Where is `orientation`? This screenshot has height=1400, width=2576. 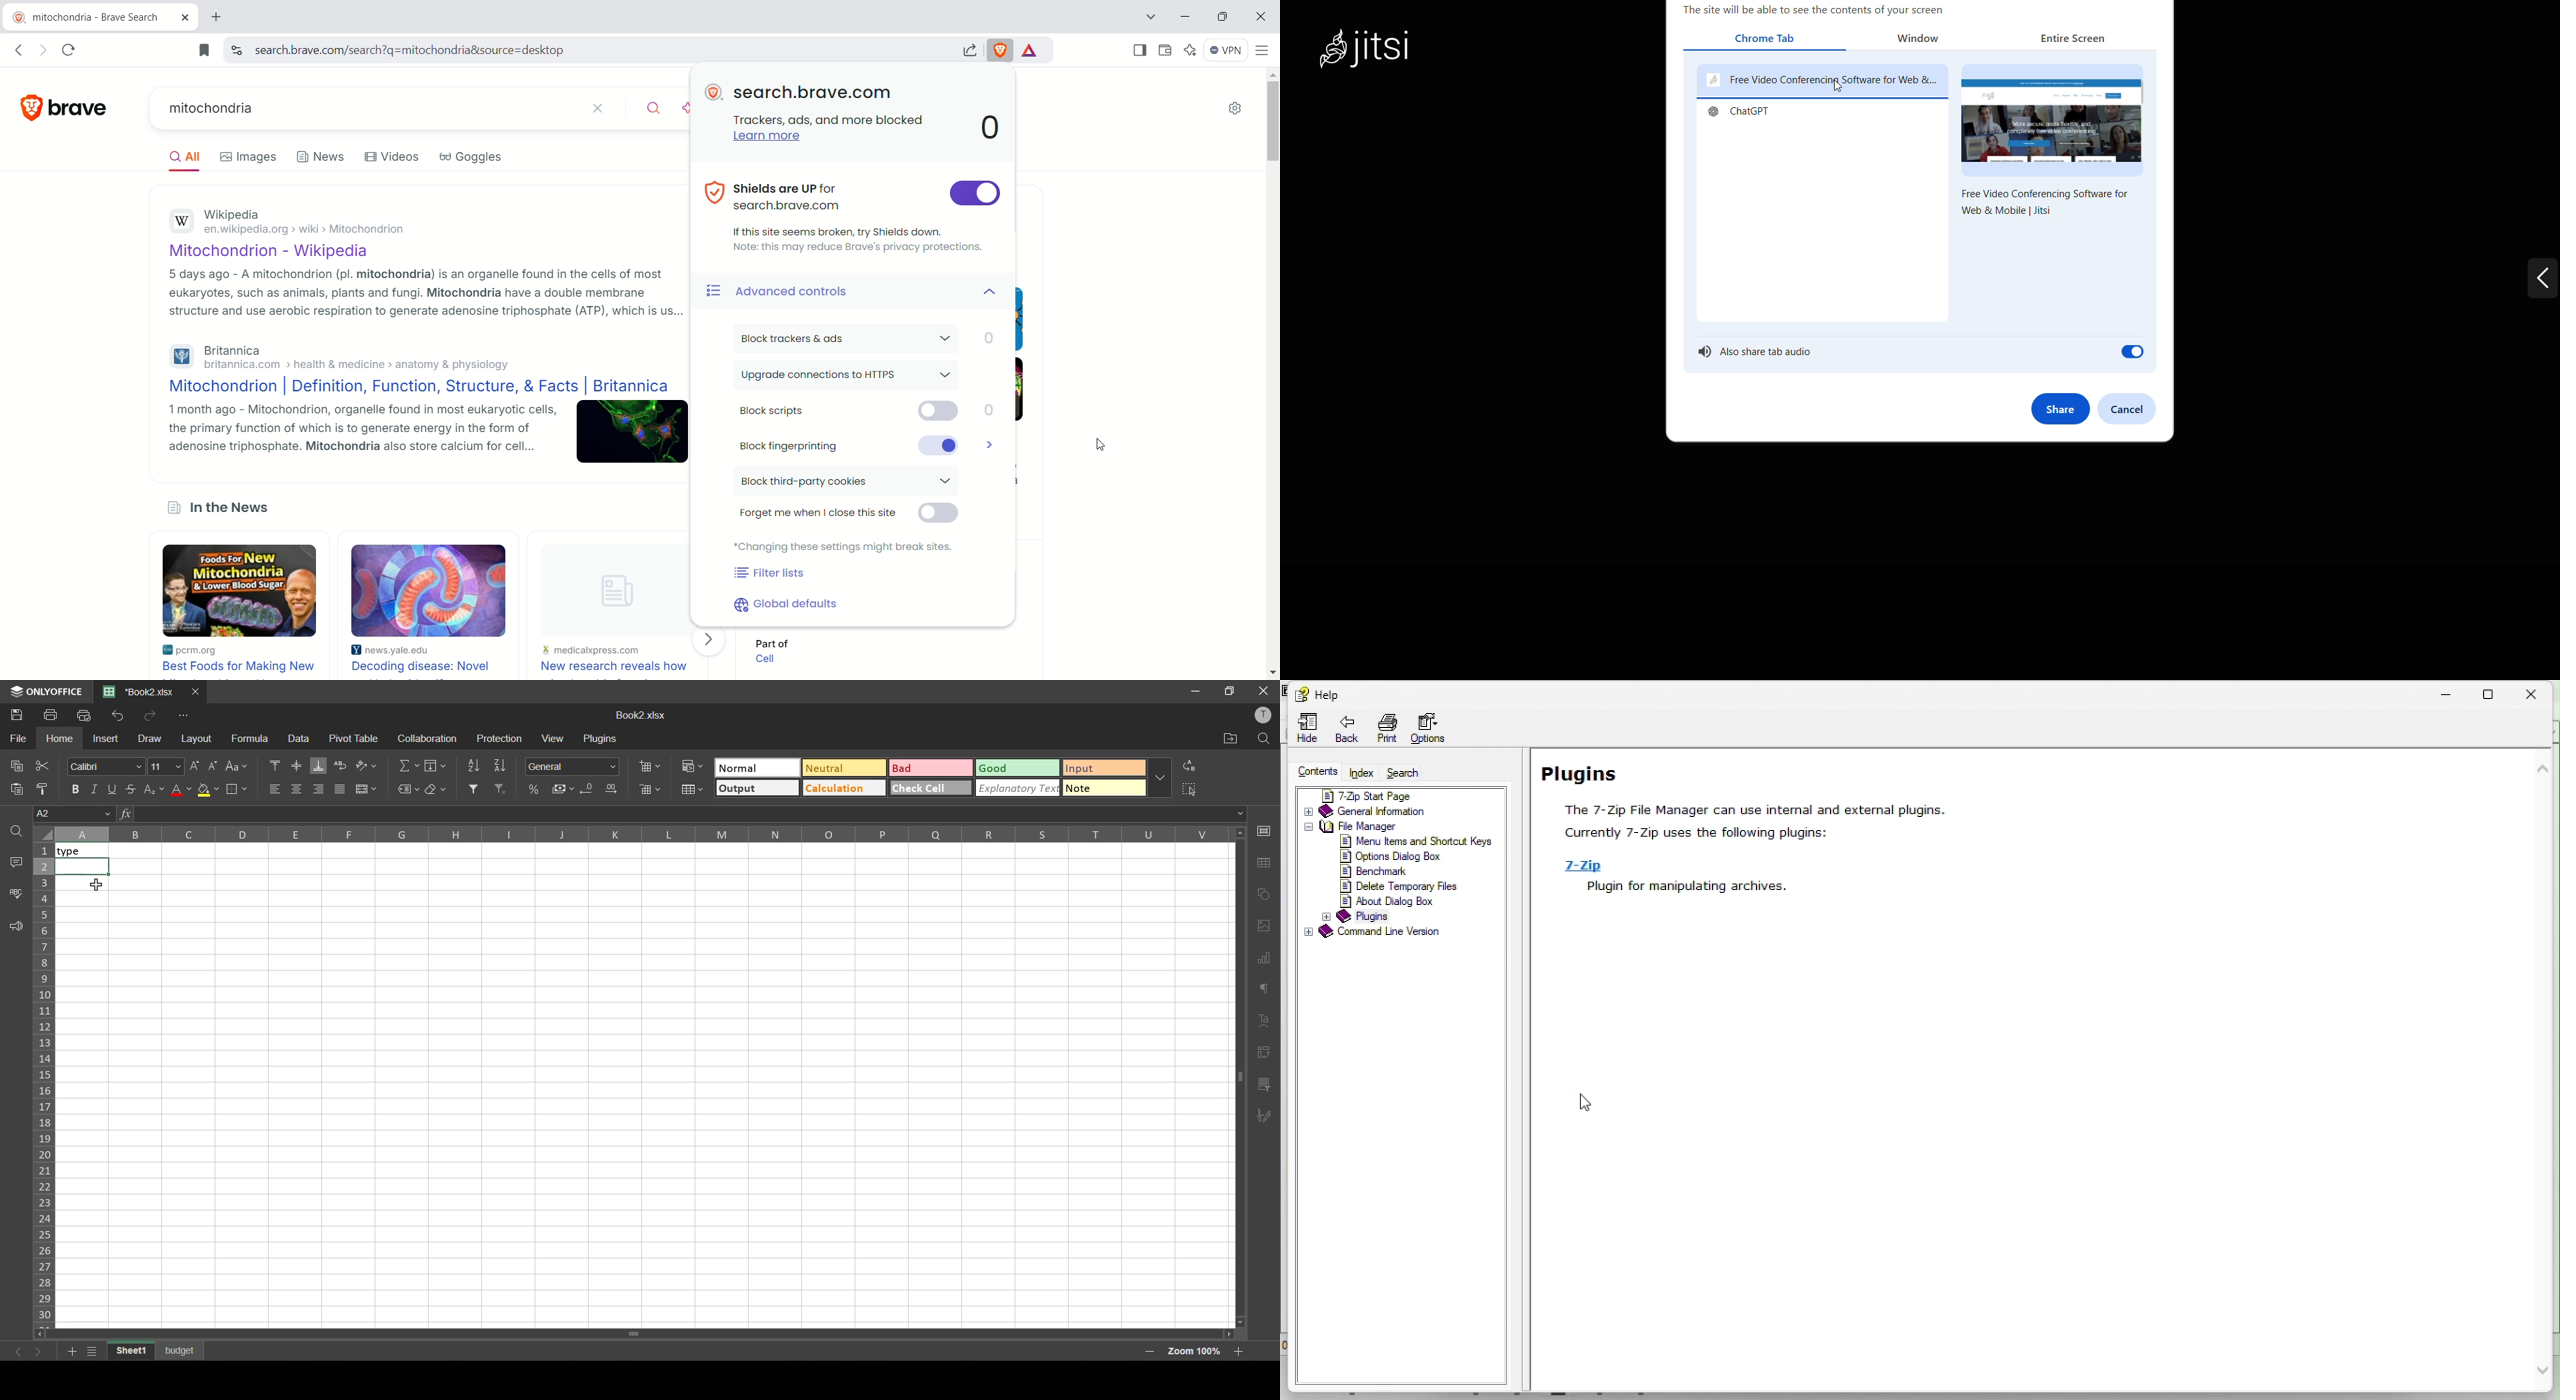 orientation is located at coordinates (367, 765).